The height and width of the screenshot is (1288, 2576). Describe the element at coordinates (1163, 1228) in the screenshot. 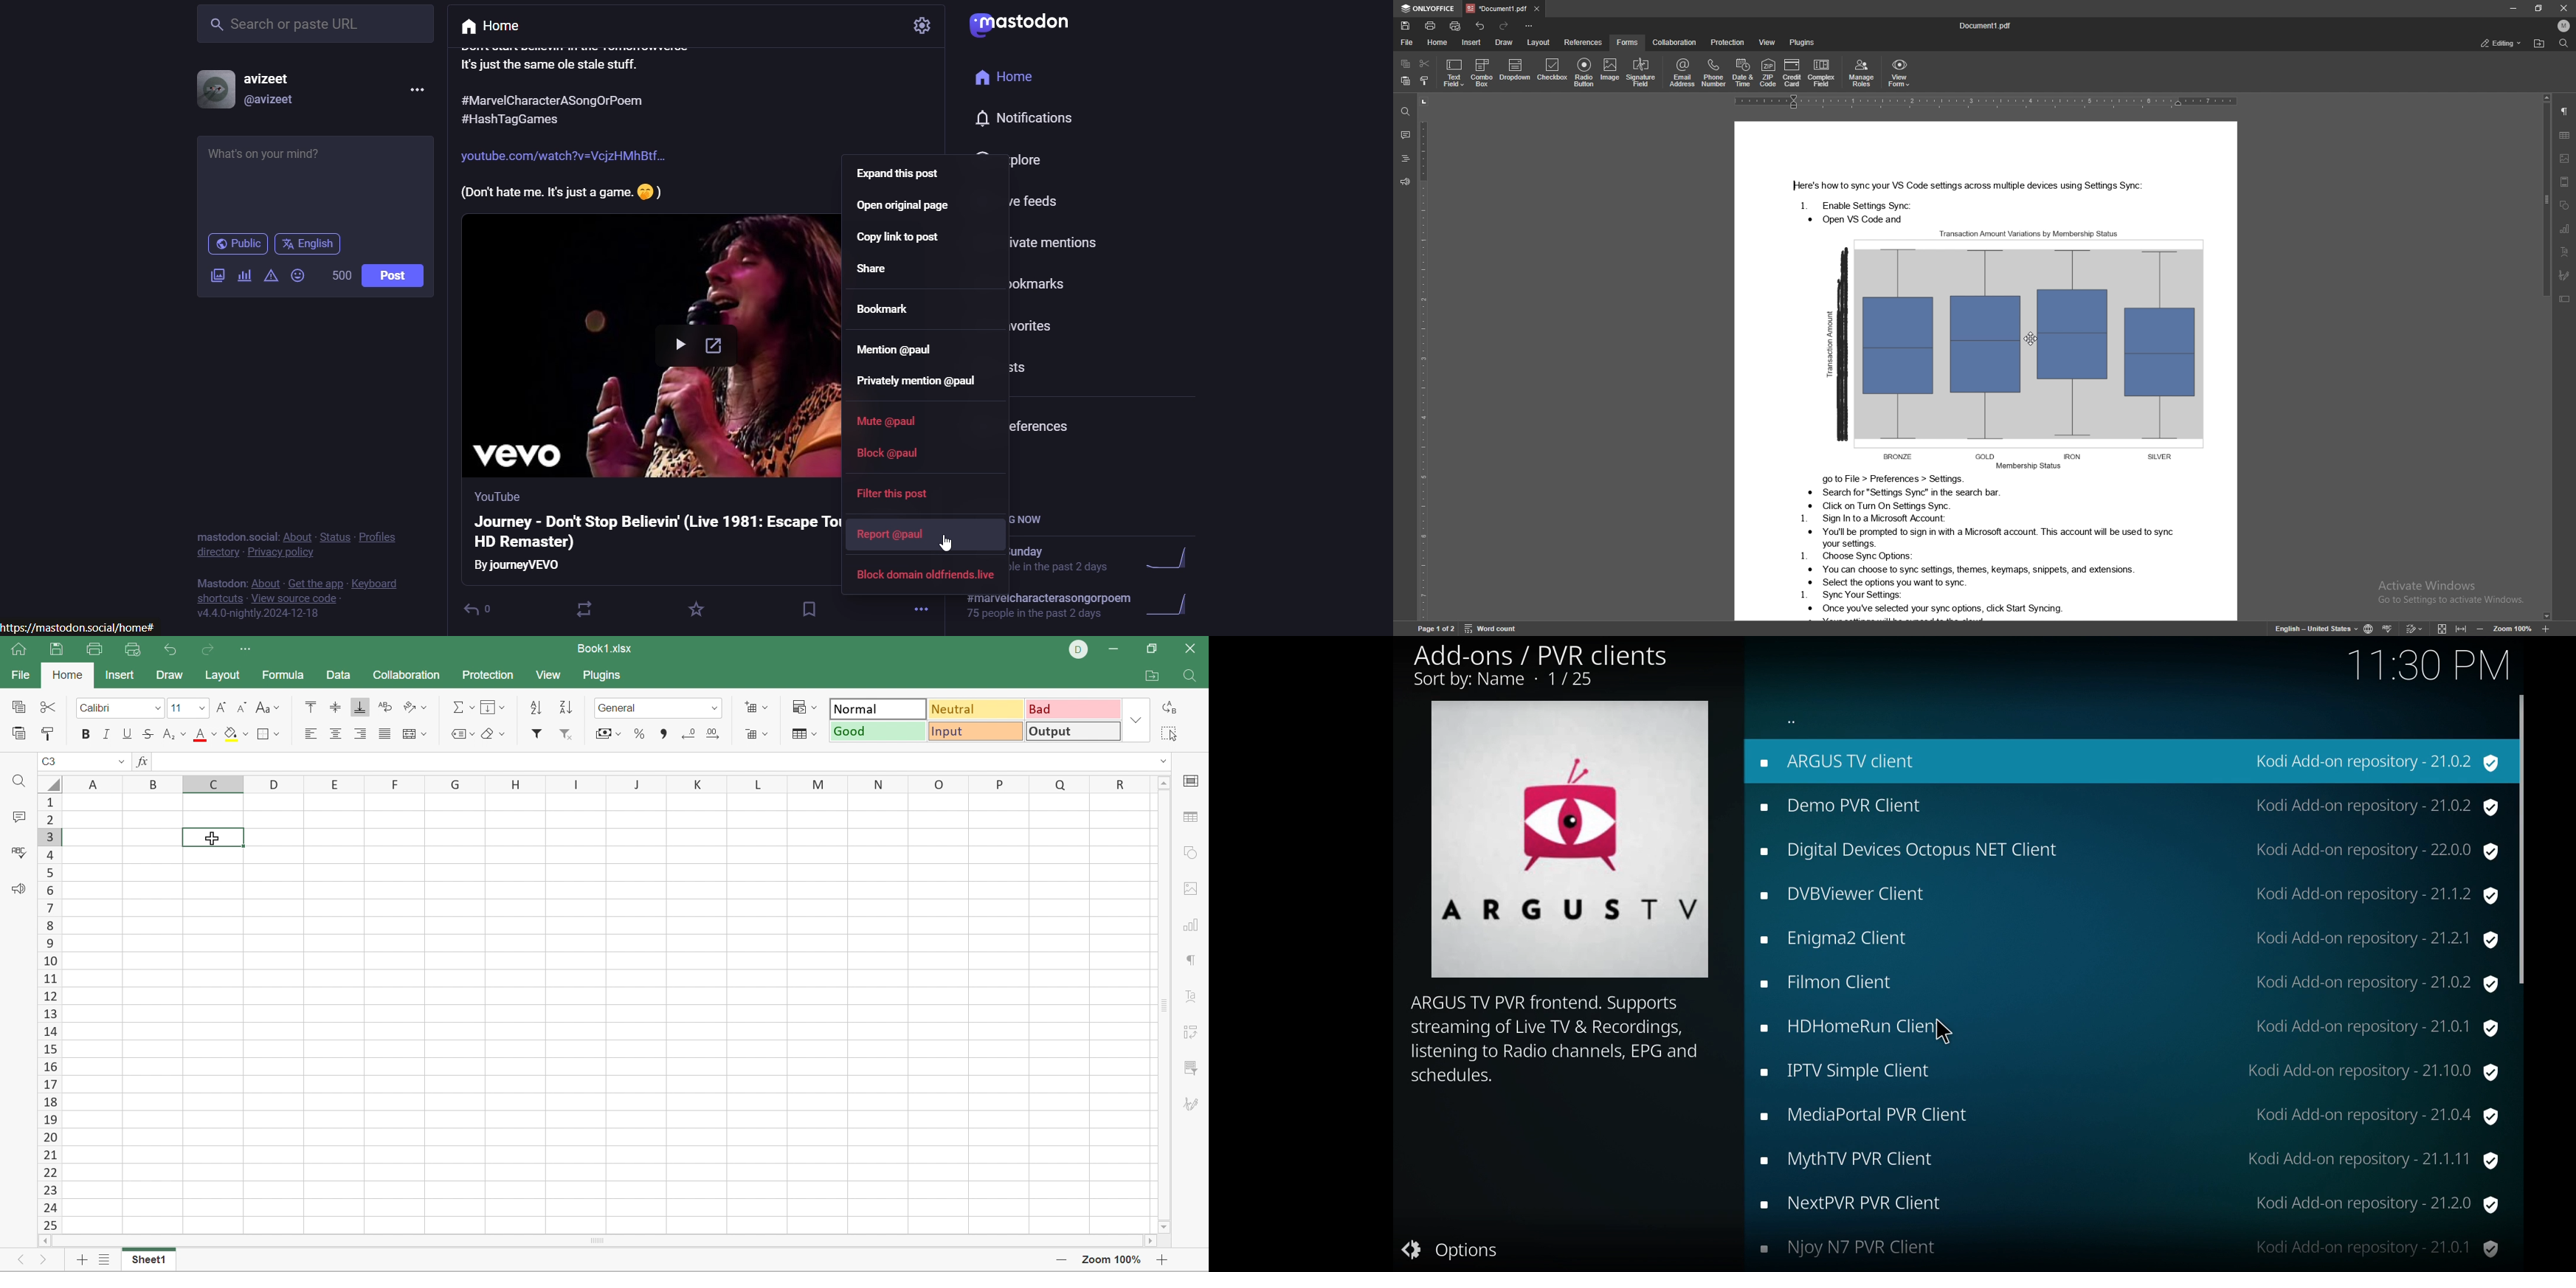

I see `Scroll Down` at that location.